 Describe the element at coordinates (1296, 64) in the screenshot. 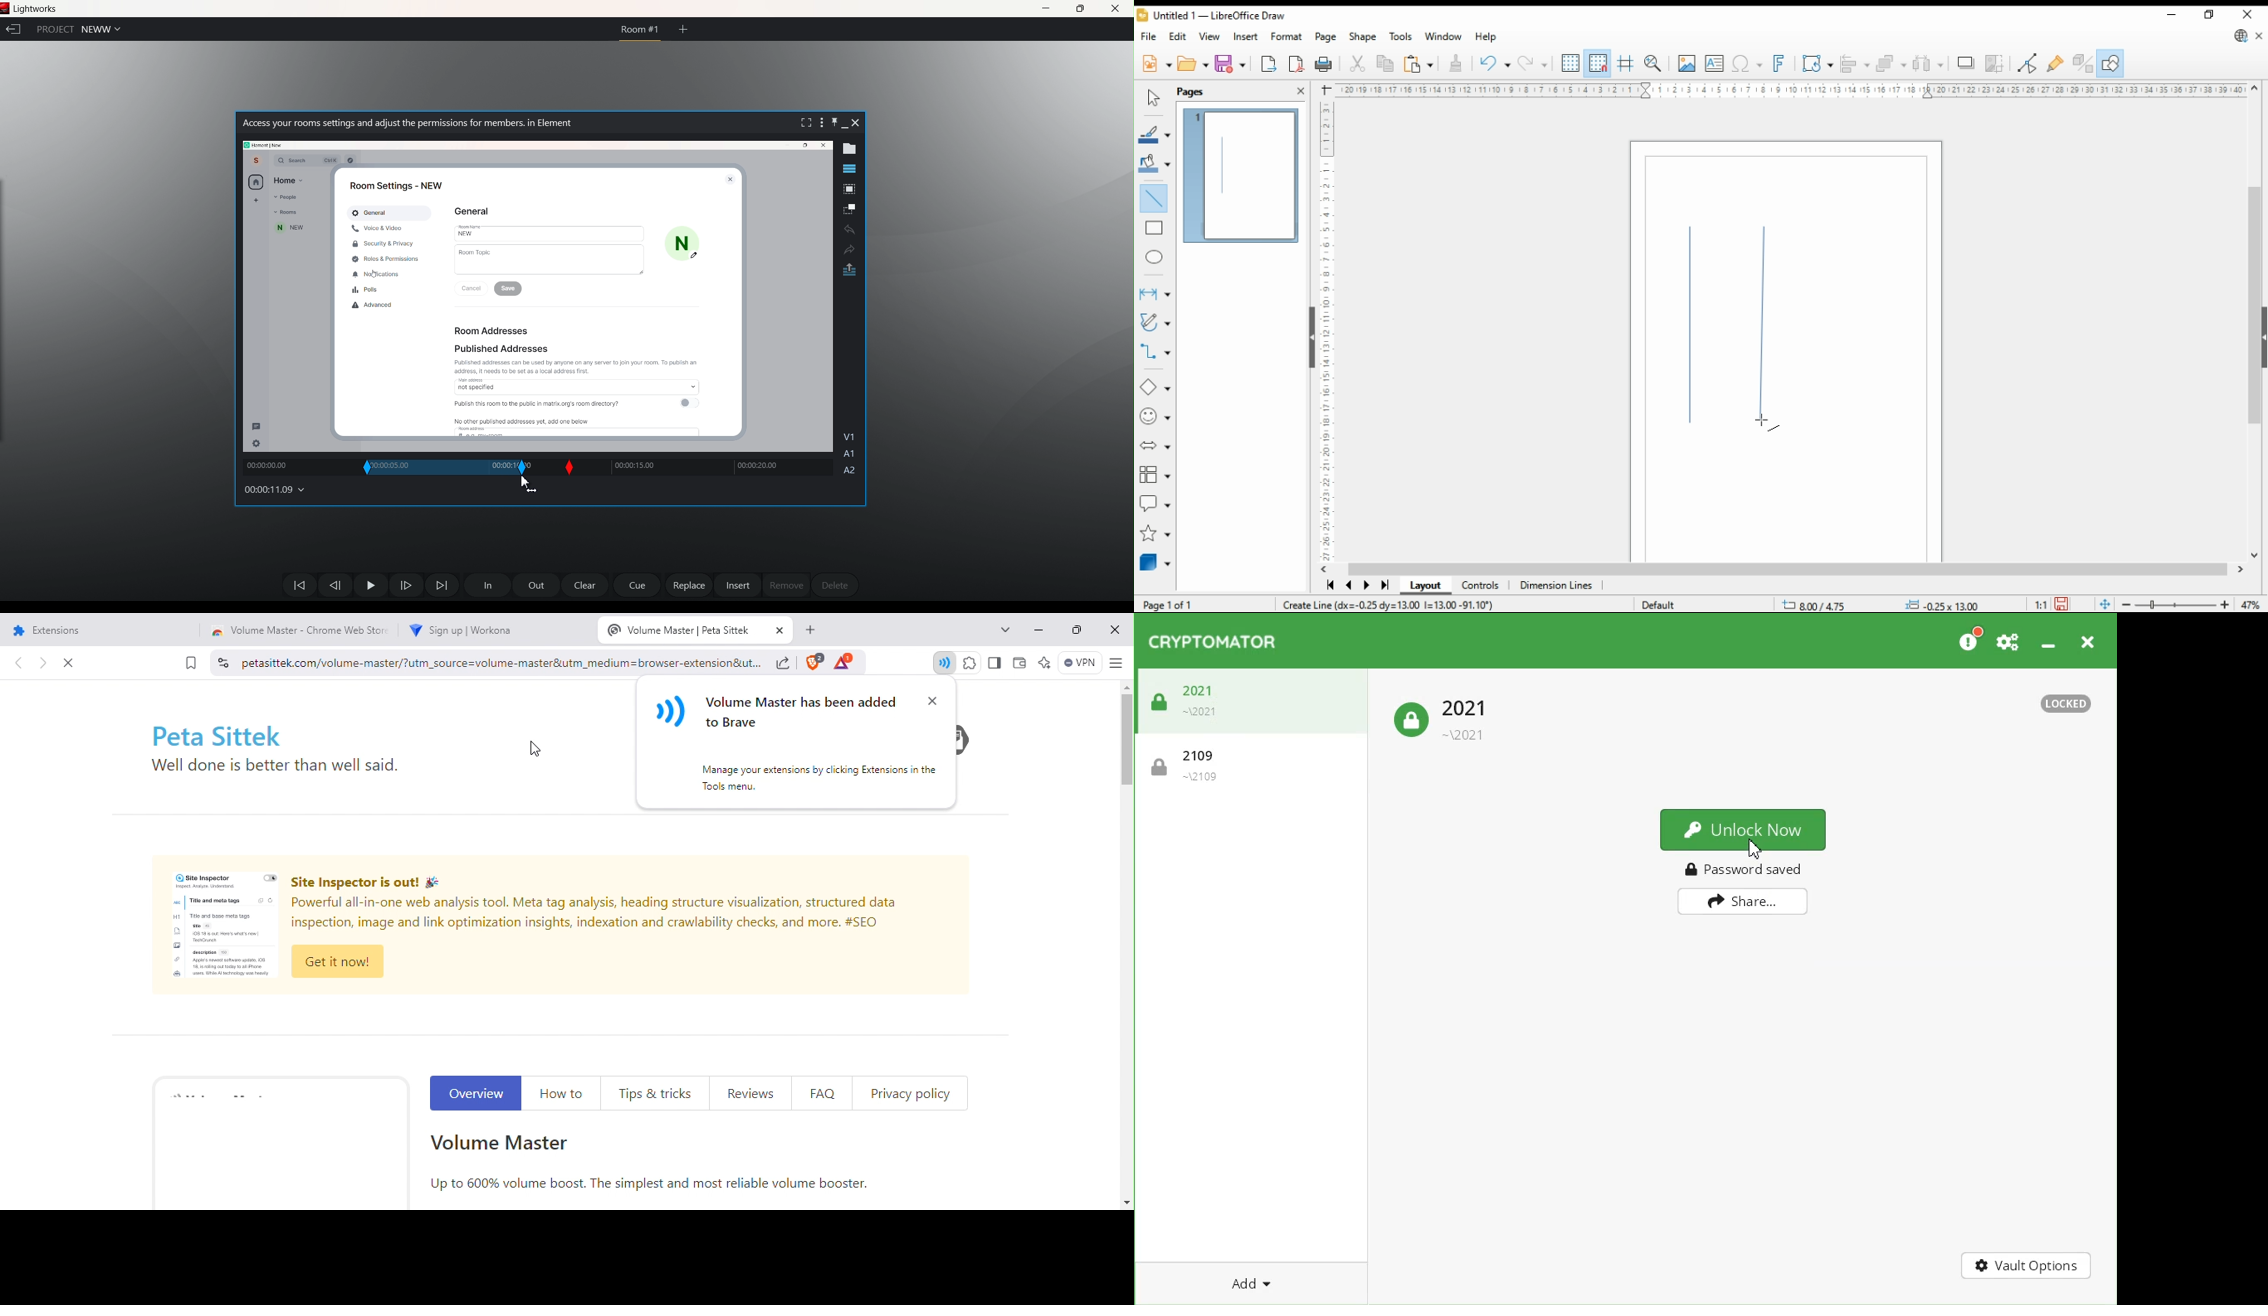

I see `export as pdf` at that location.